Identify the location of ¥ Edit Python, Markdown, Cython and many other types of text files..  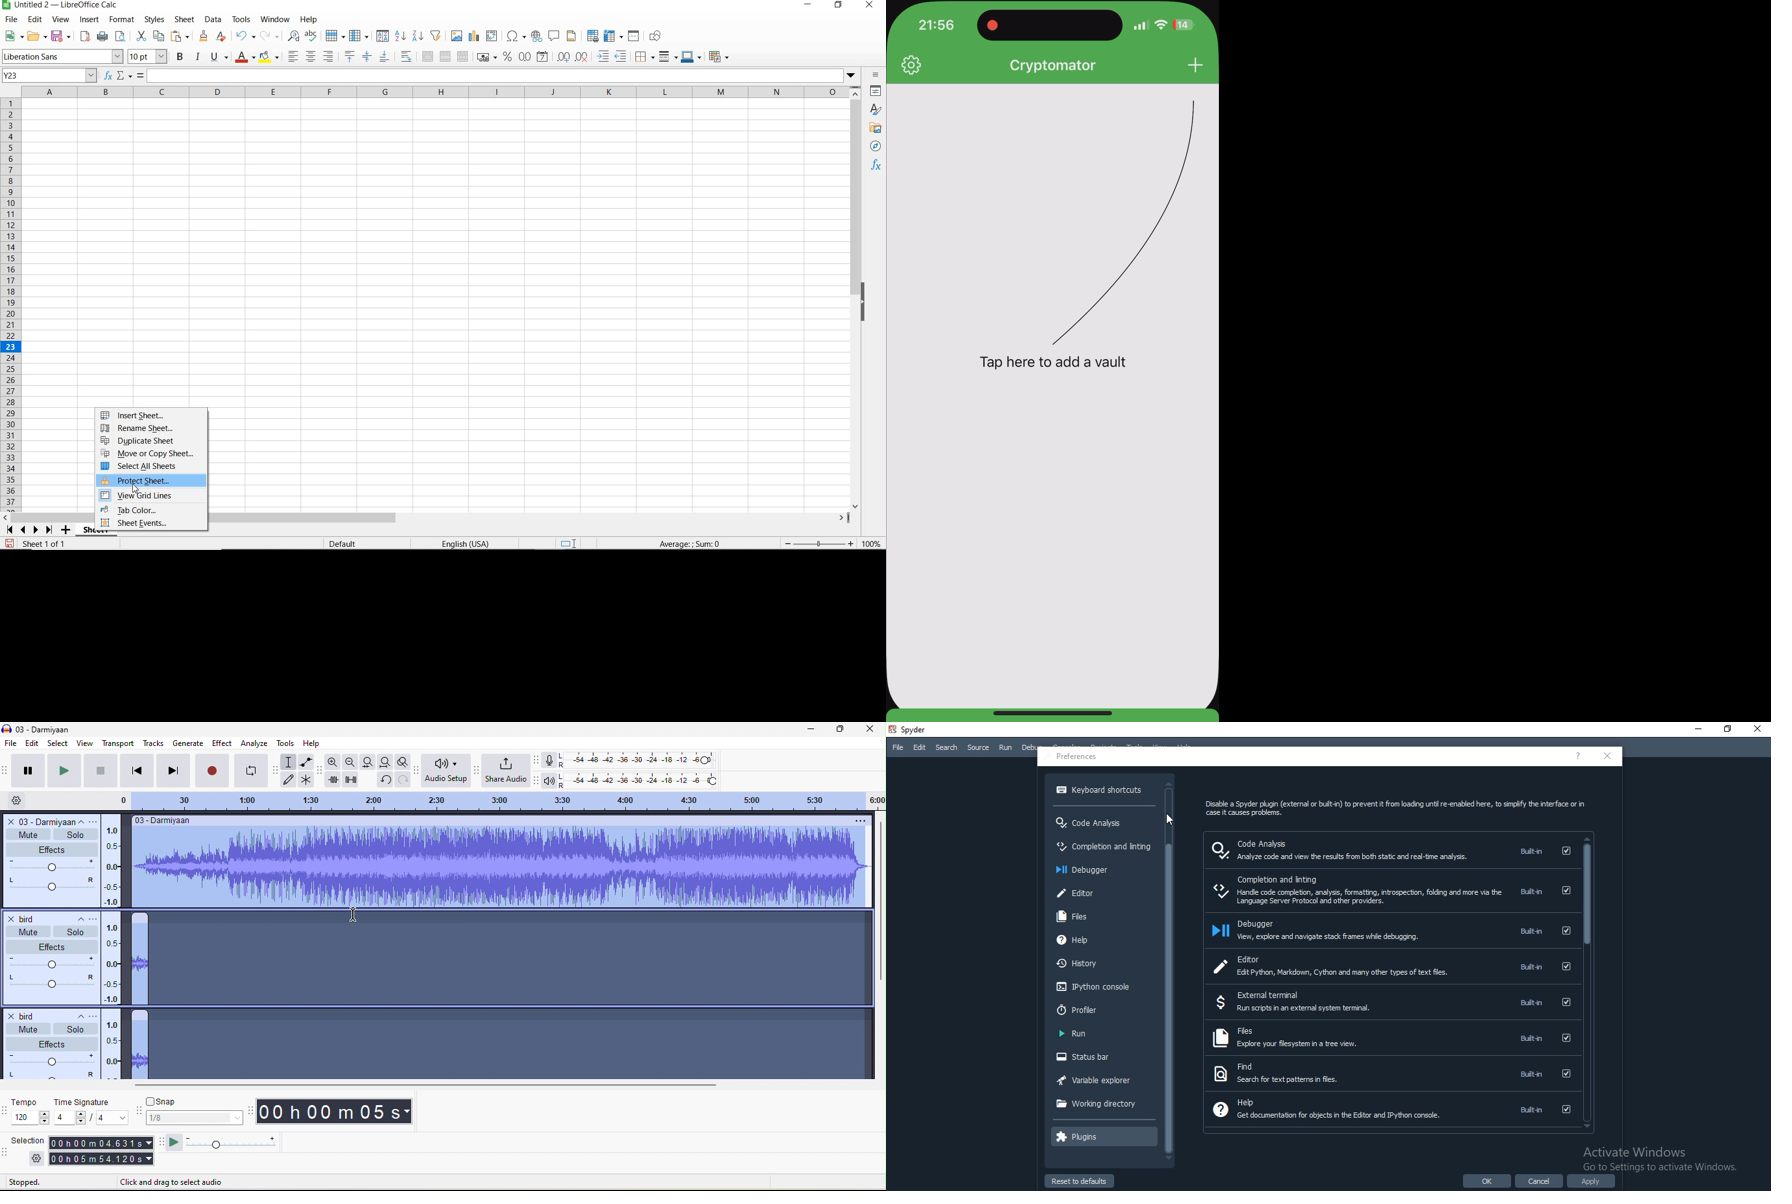
(1337, 973).